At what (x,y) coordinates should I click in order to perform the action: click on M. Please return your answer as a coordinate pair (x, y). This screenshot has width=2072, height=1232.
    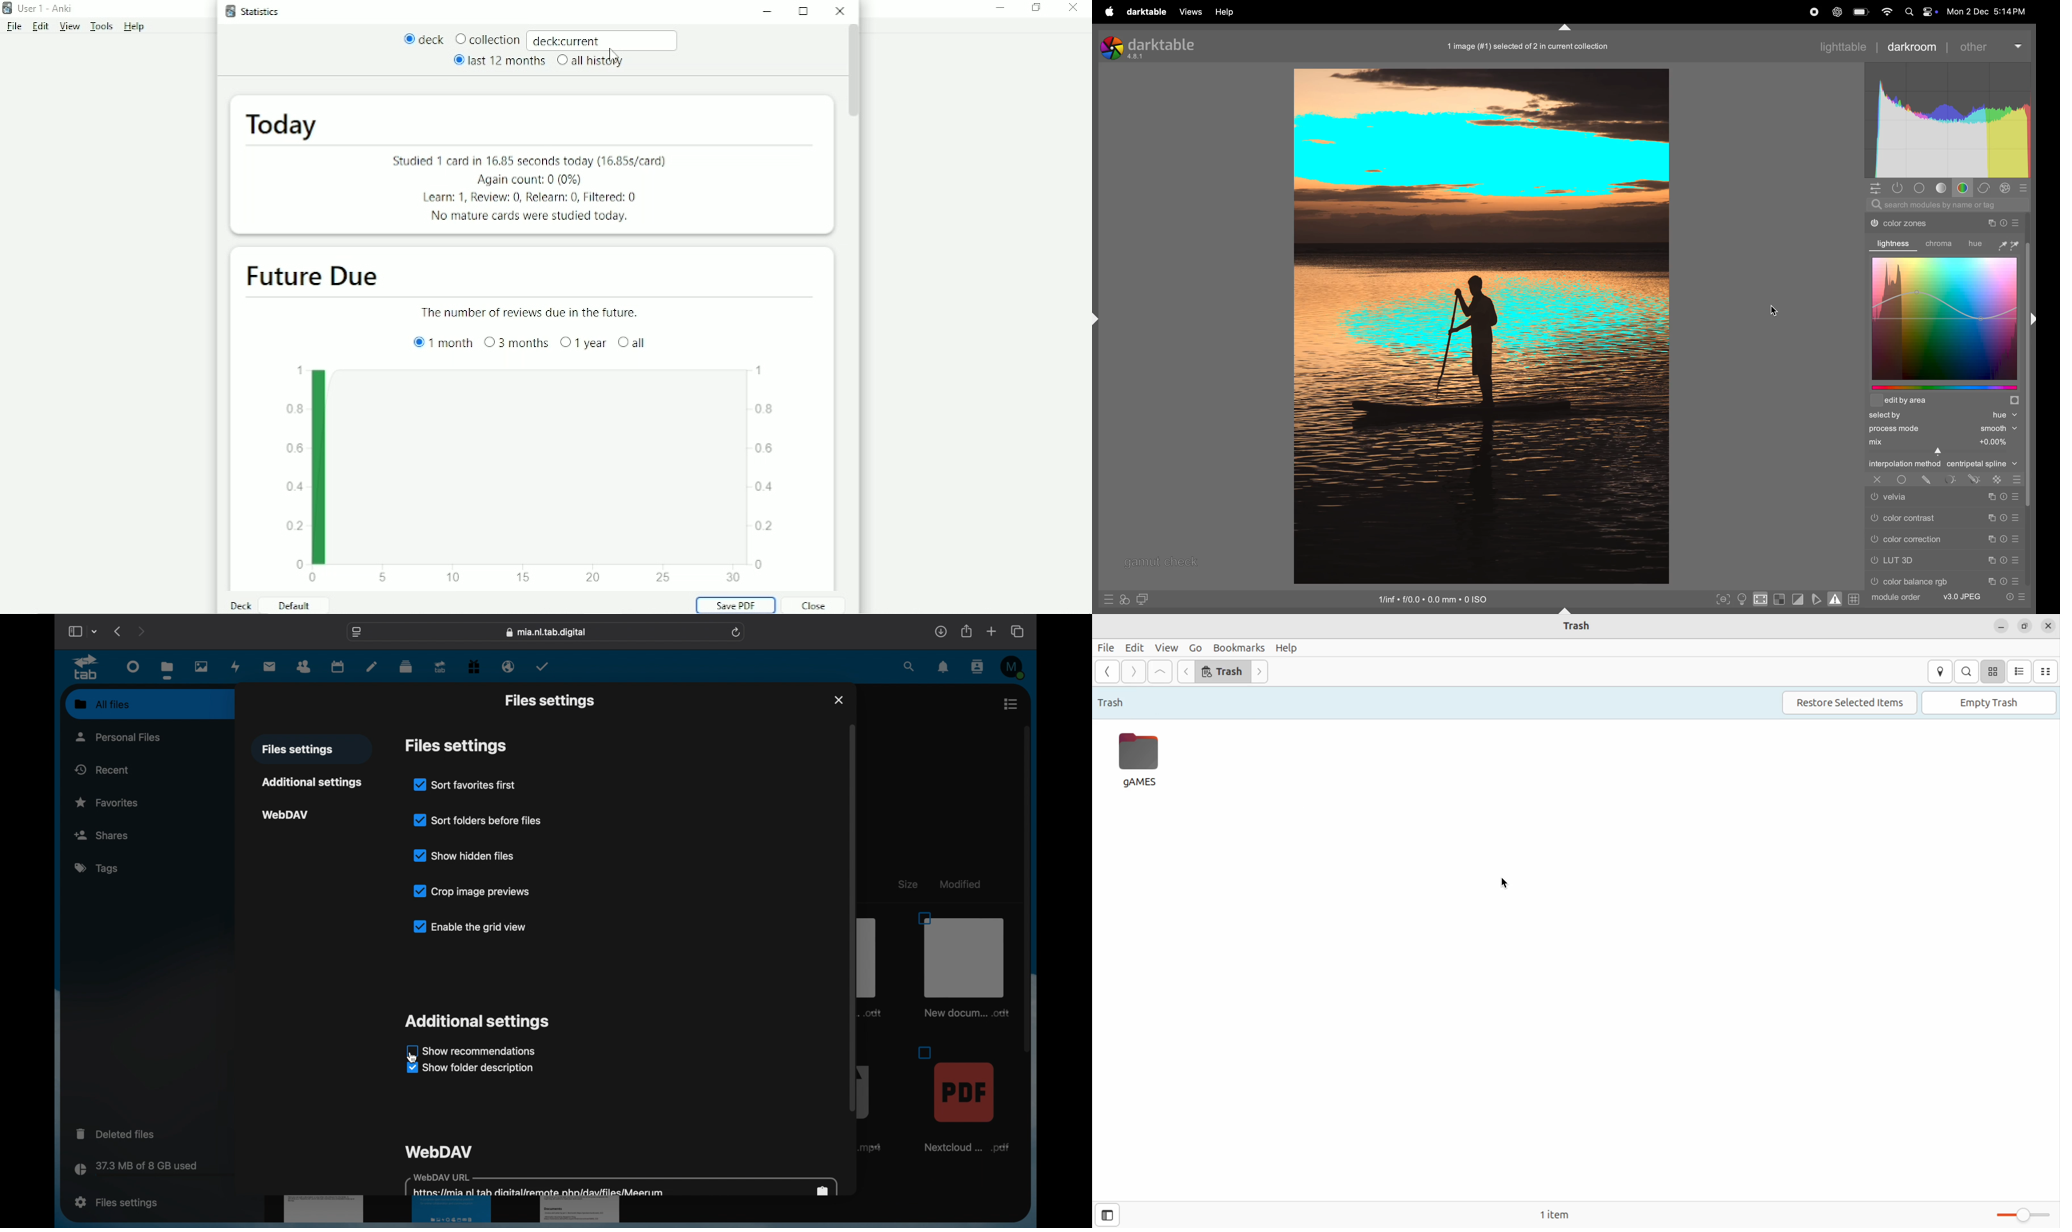
    Looking at the image, I should click on (1014, 668).